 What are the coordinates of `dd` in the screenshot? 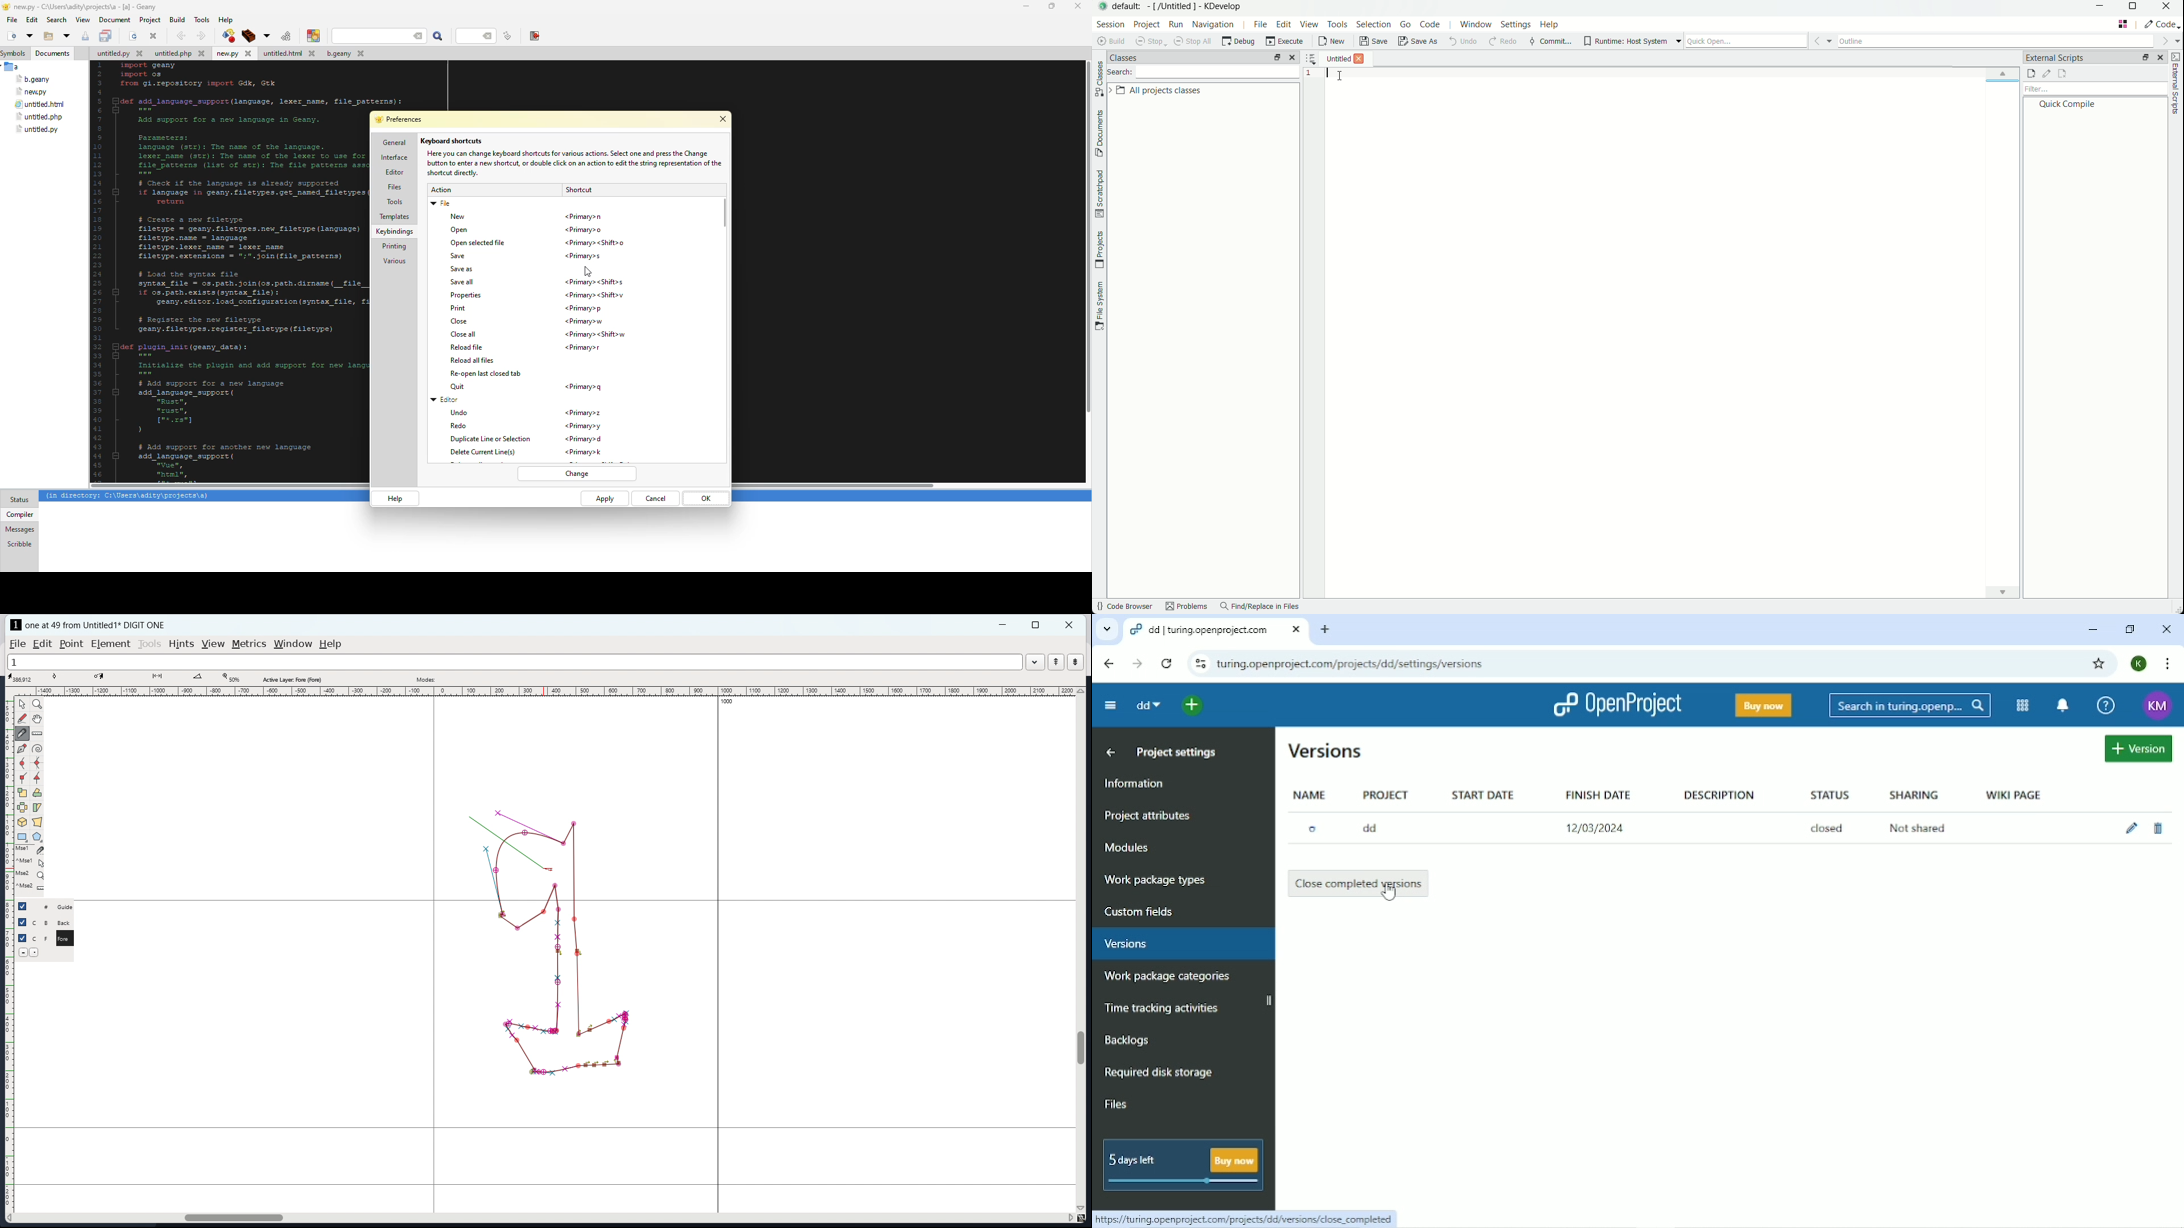 It's located at (1147, 705).